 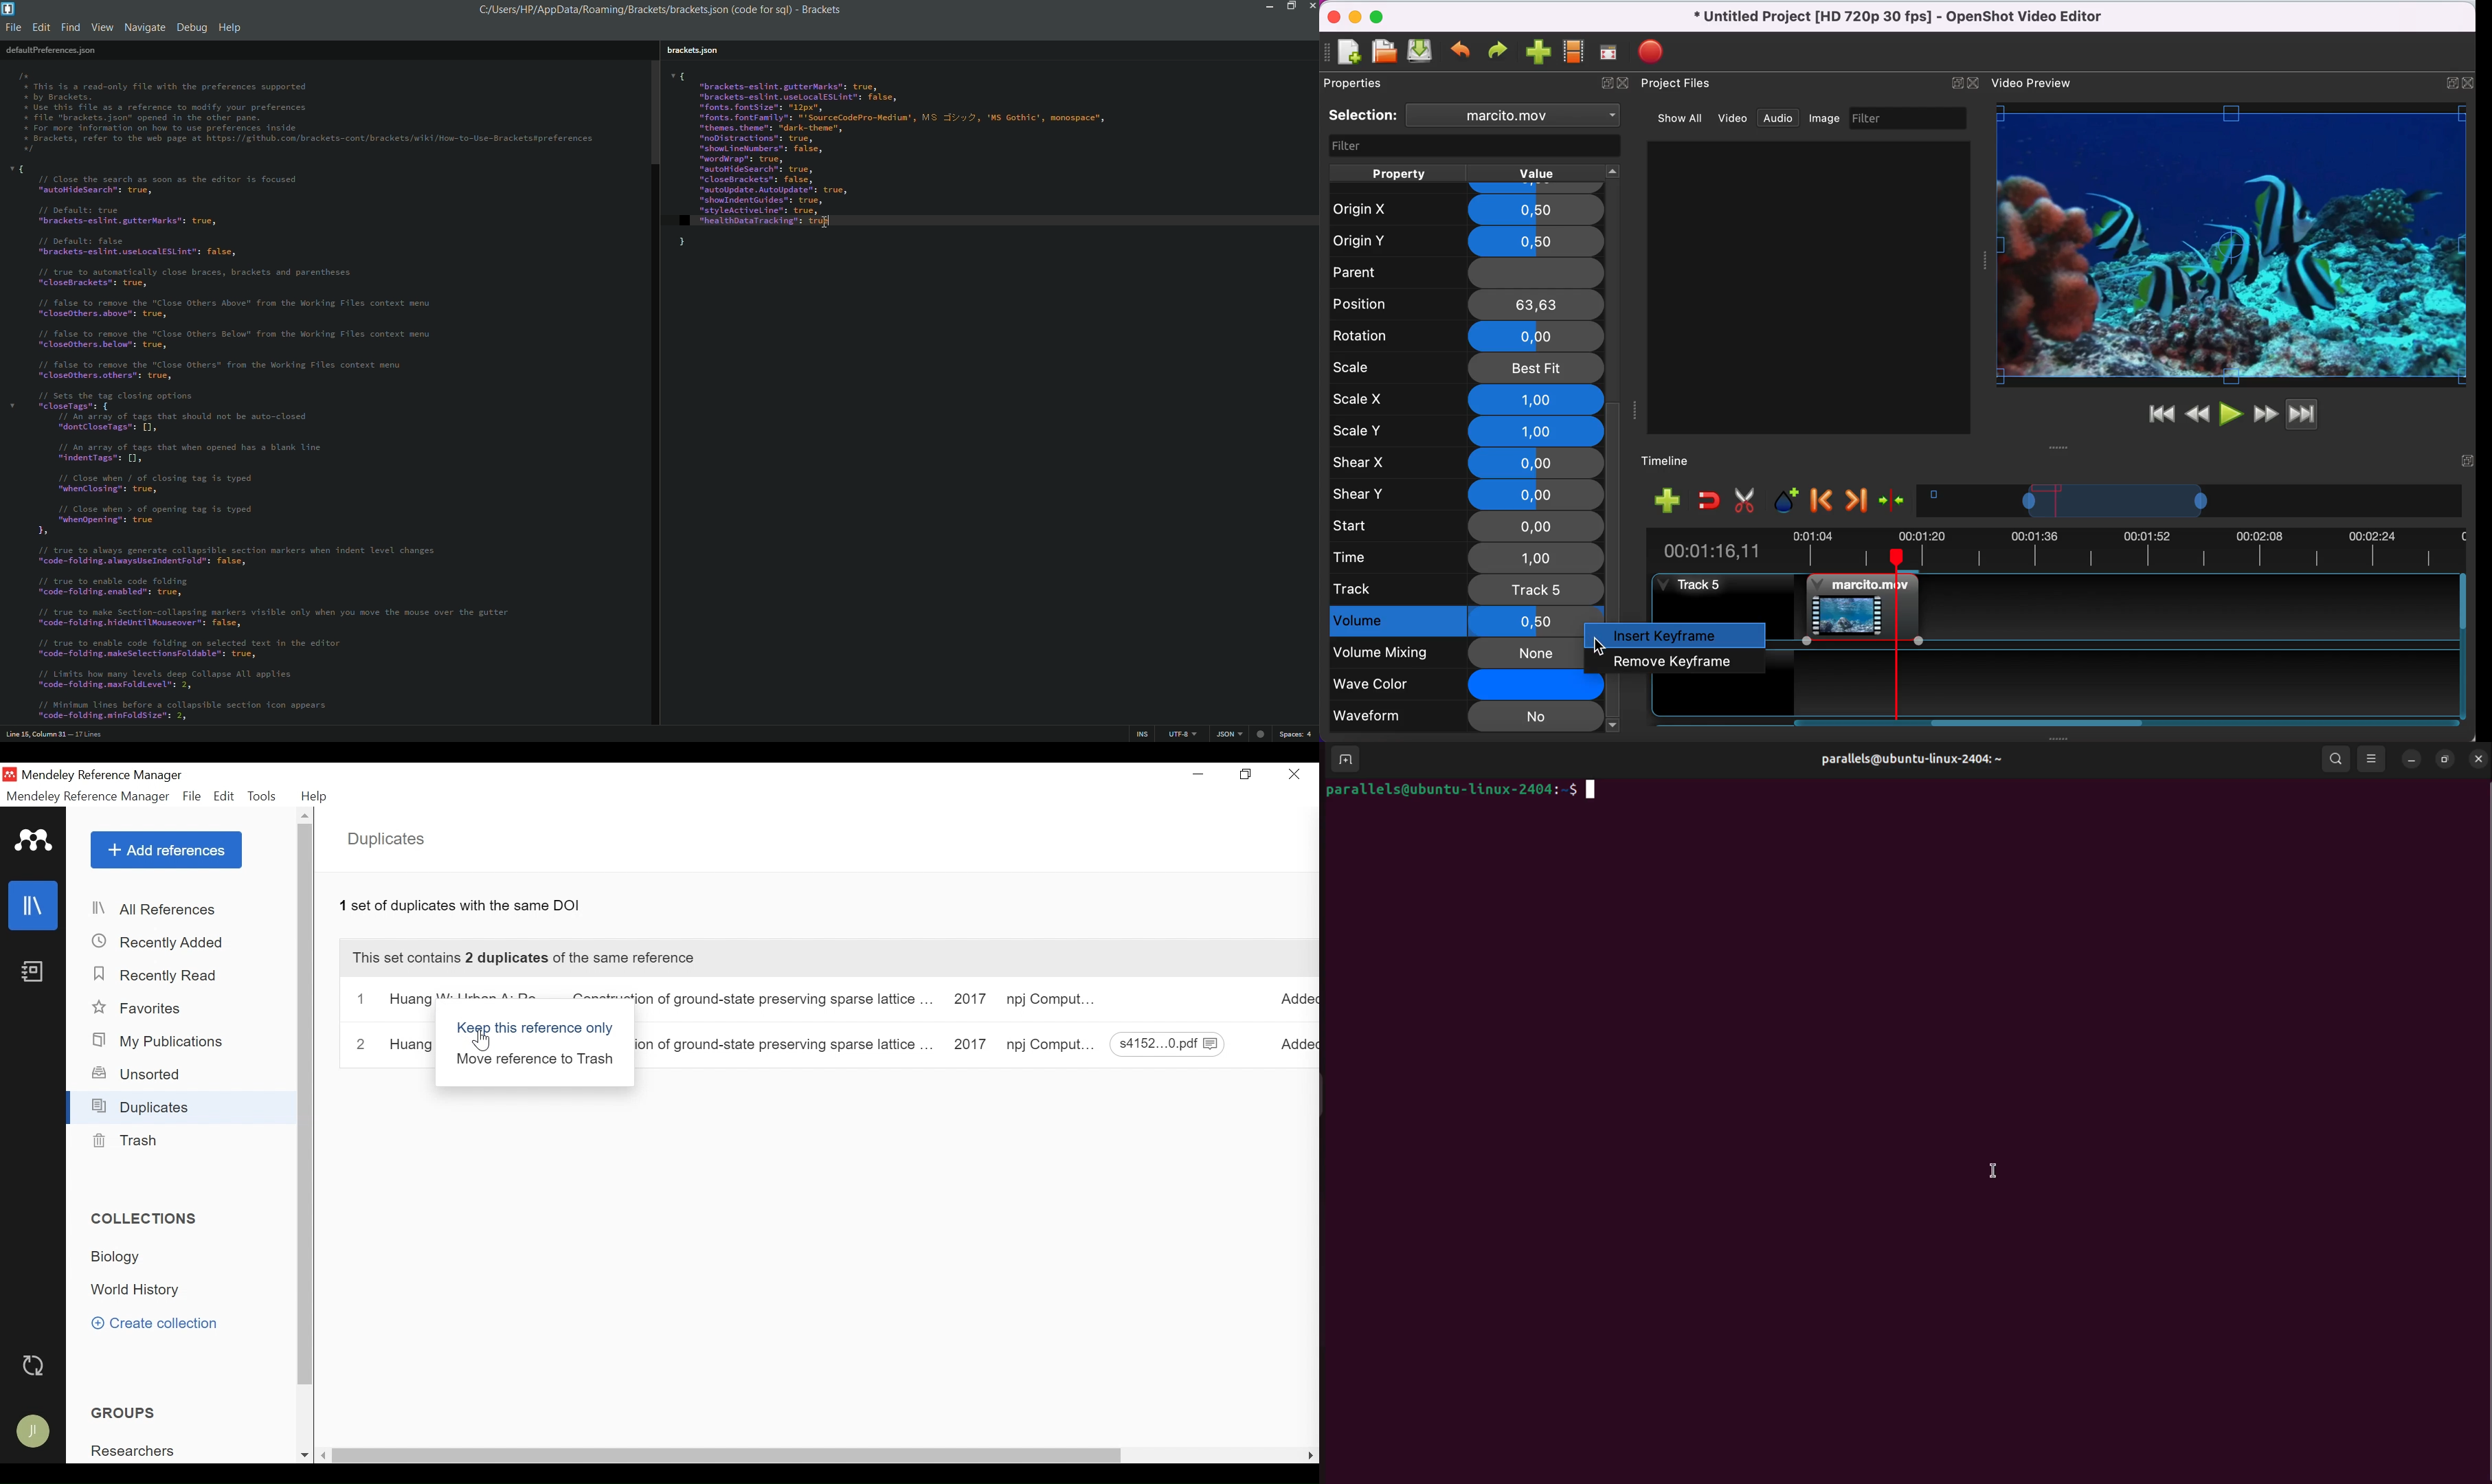 What do you see at coordinates (10, 9) in the screenshot?
I see `App icon` at bounding box center [10, 9].